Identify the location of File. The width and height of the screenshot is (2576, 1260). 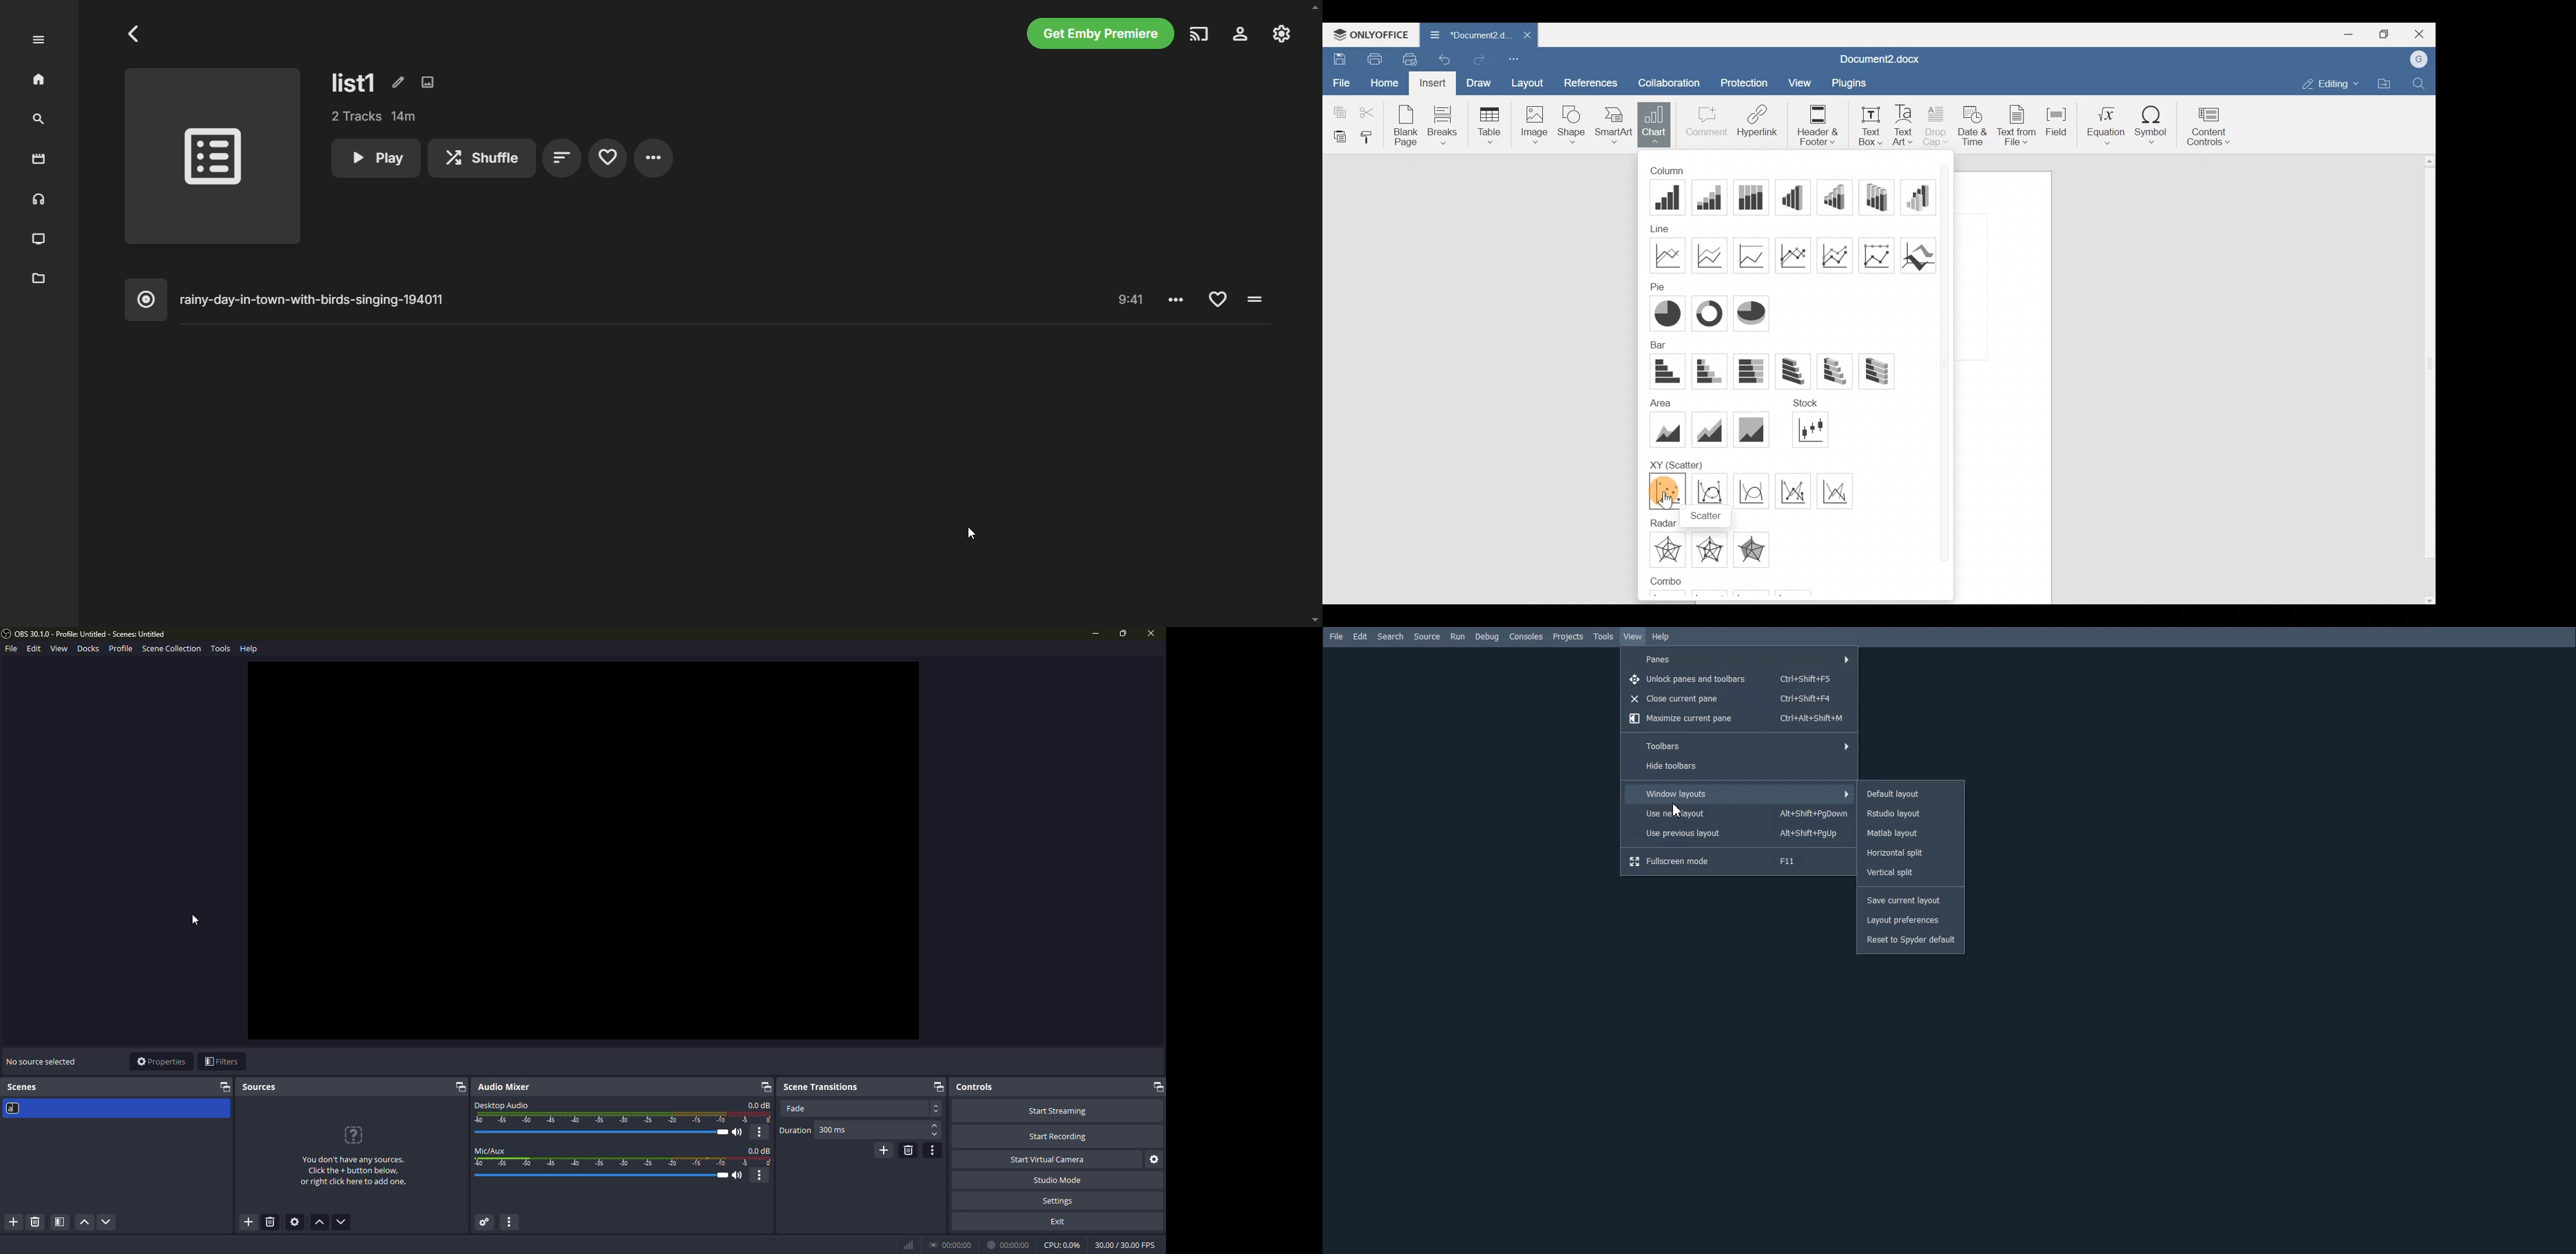
(1335, 636).